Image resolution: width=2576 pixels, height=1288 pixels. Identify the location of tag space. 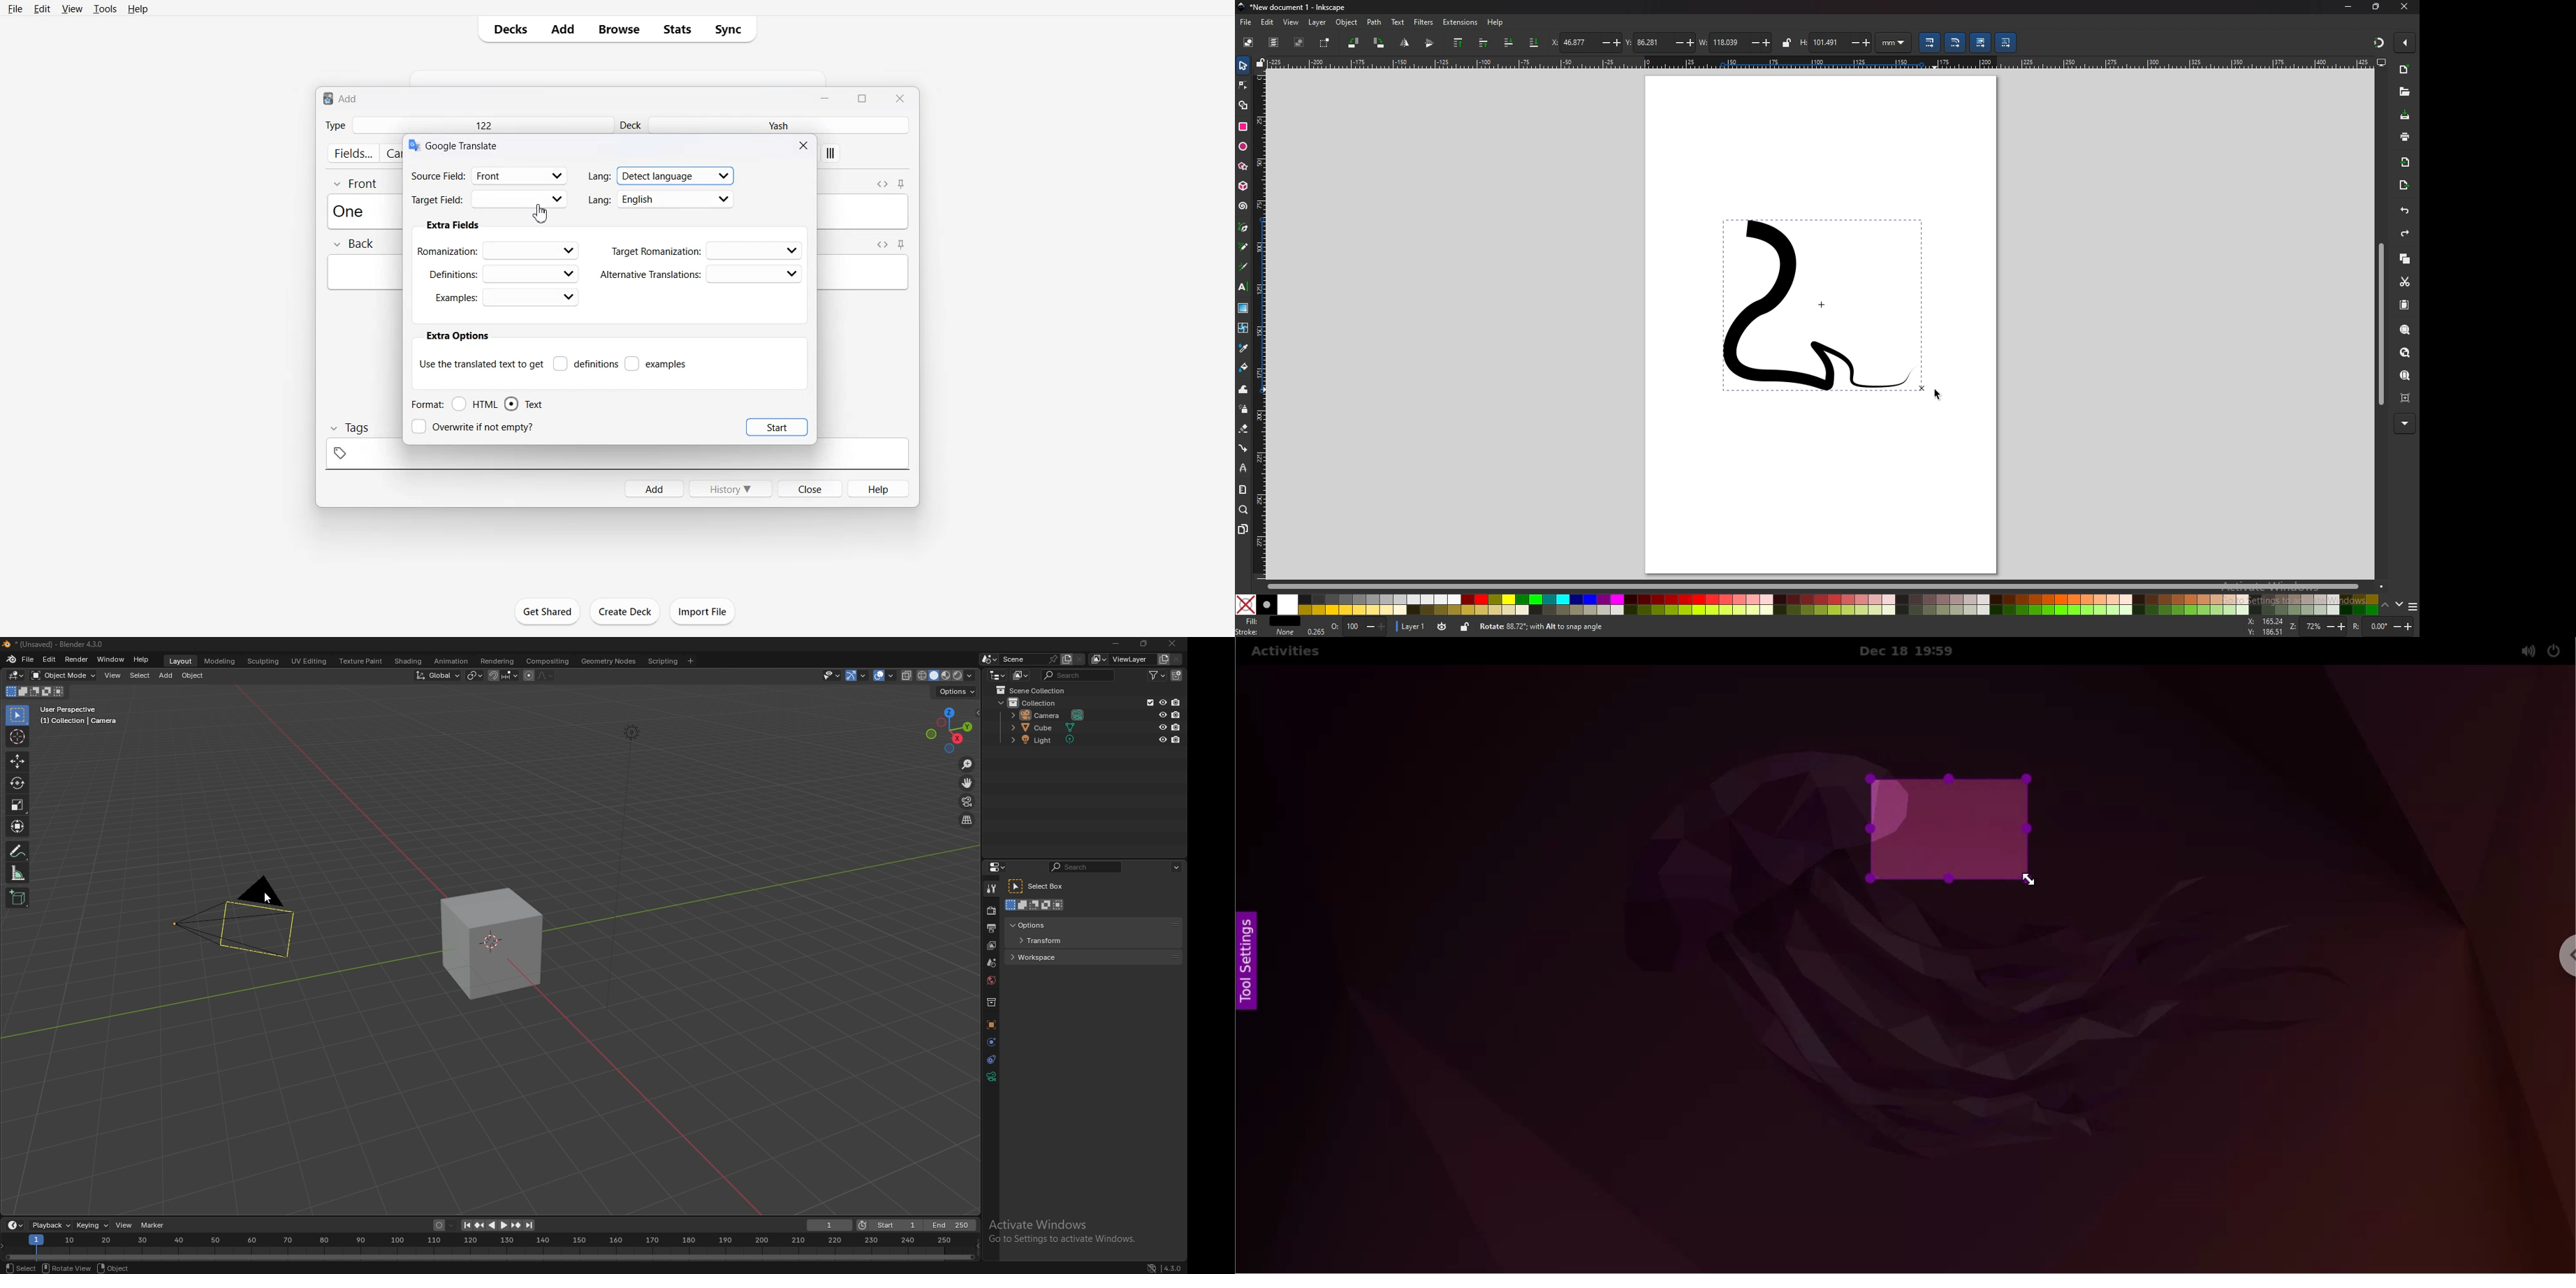
(617, 457).